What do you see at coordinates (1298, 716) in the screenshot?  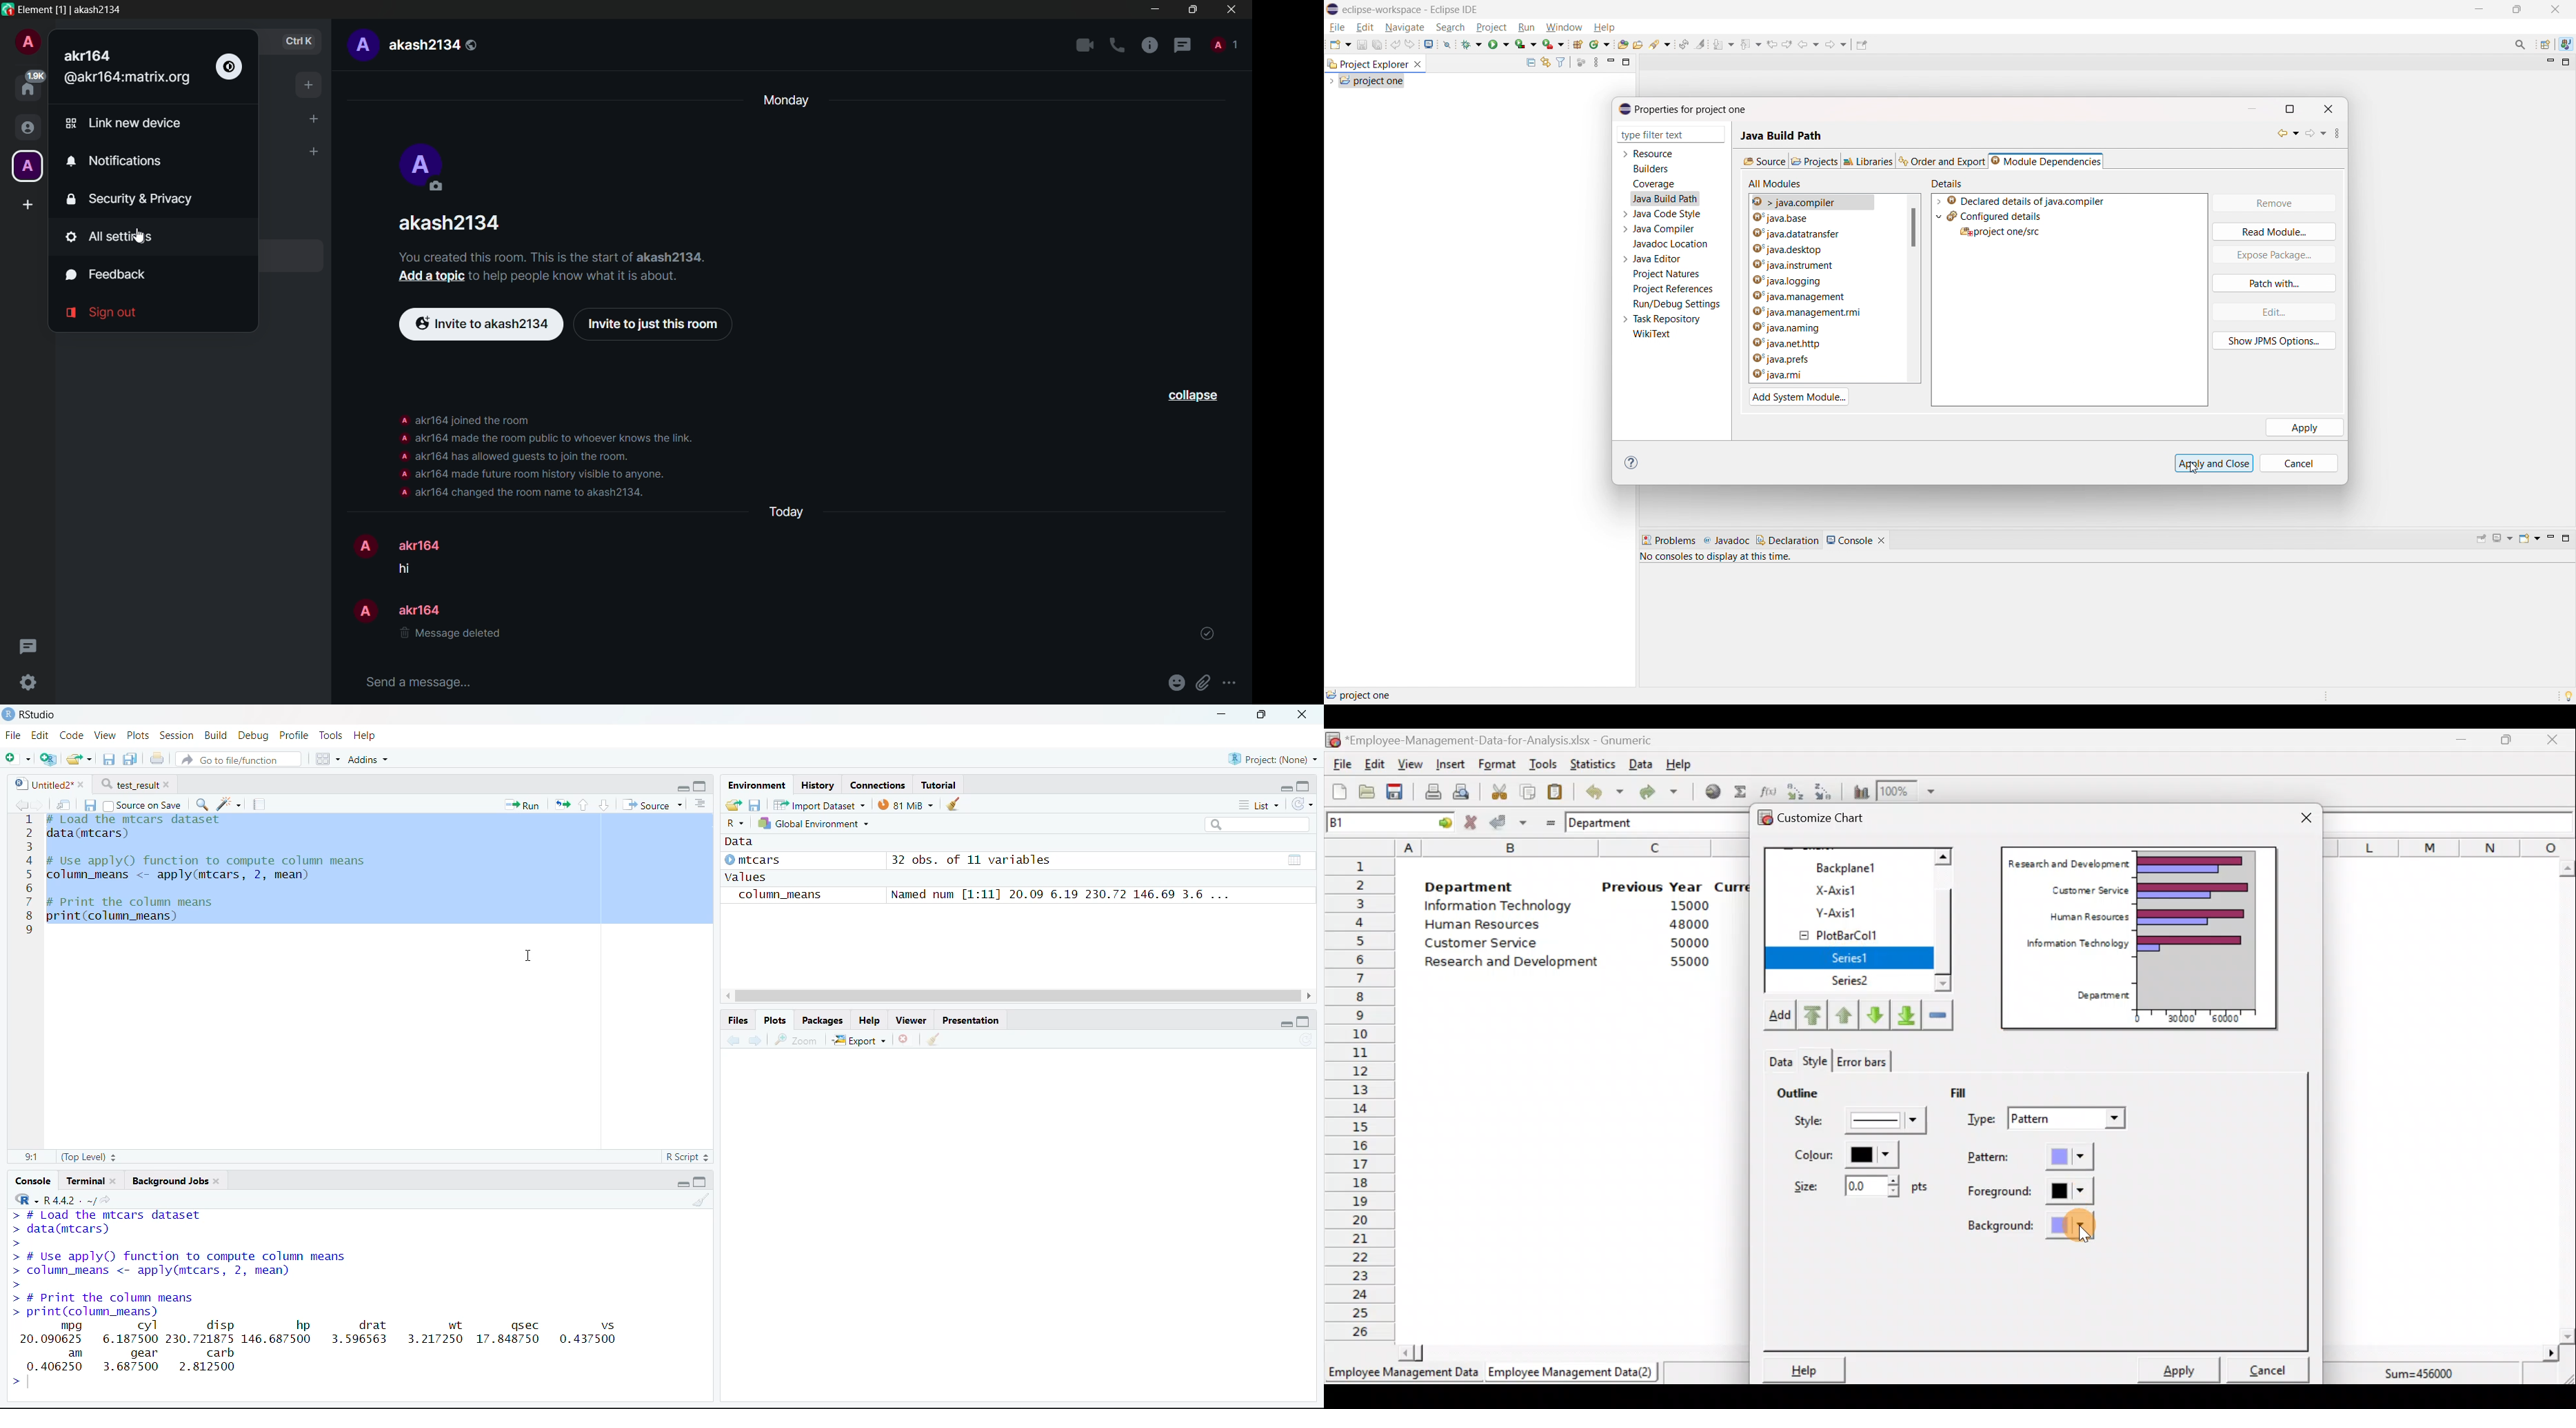 I see `Close` at bounding box center [1298, 716].